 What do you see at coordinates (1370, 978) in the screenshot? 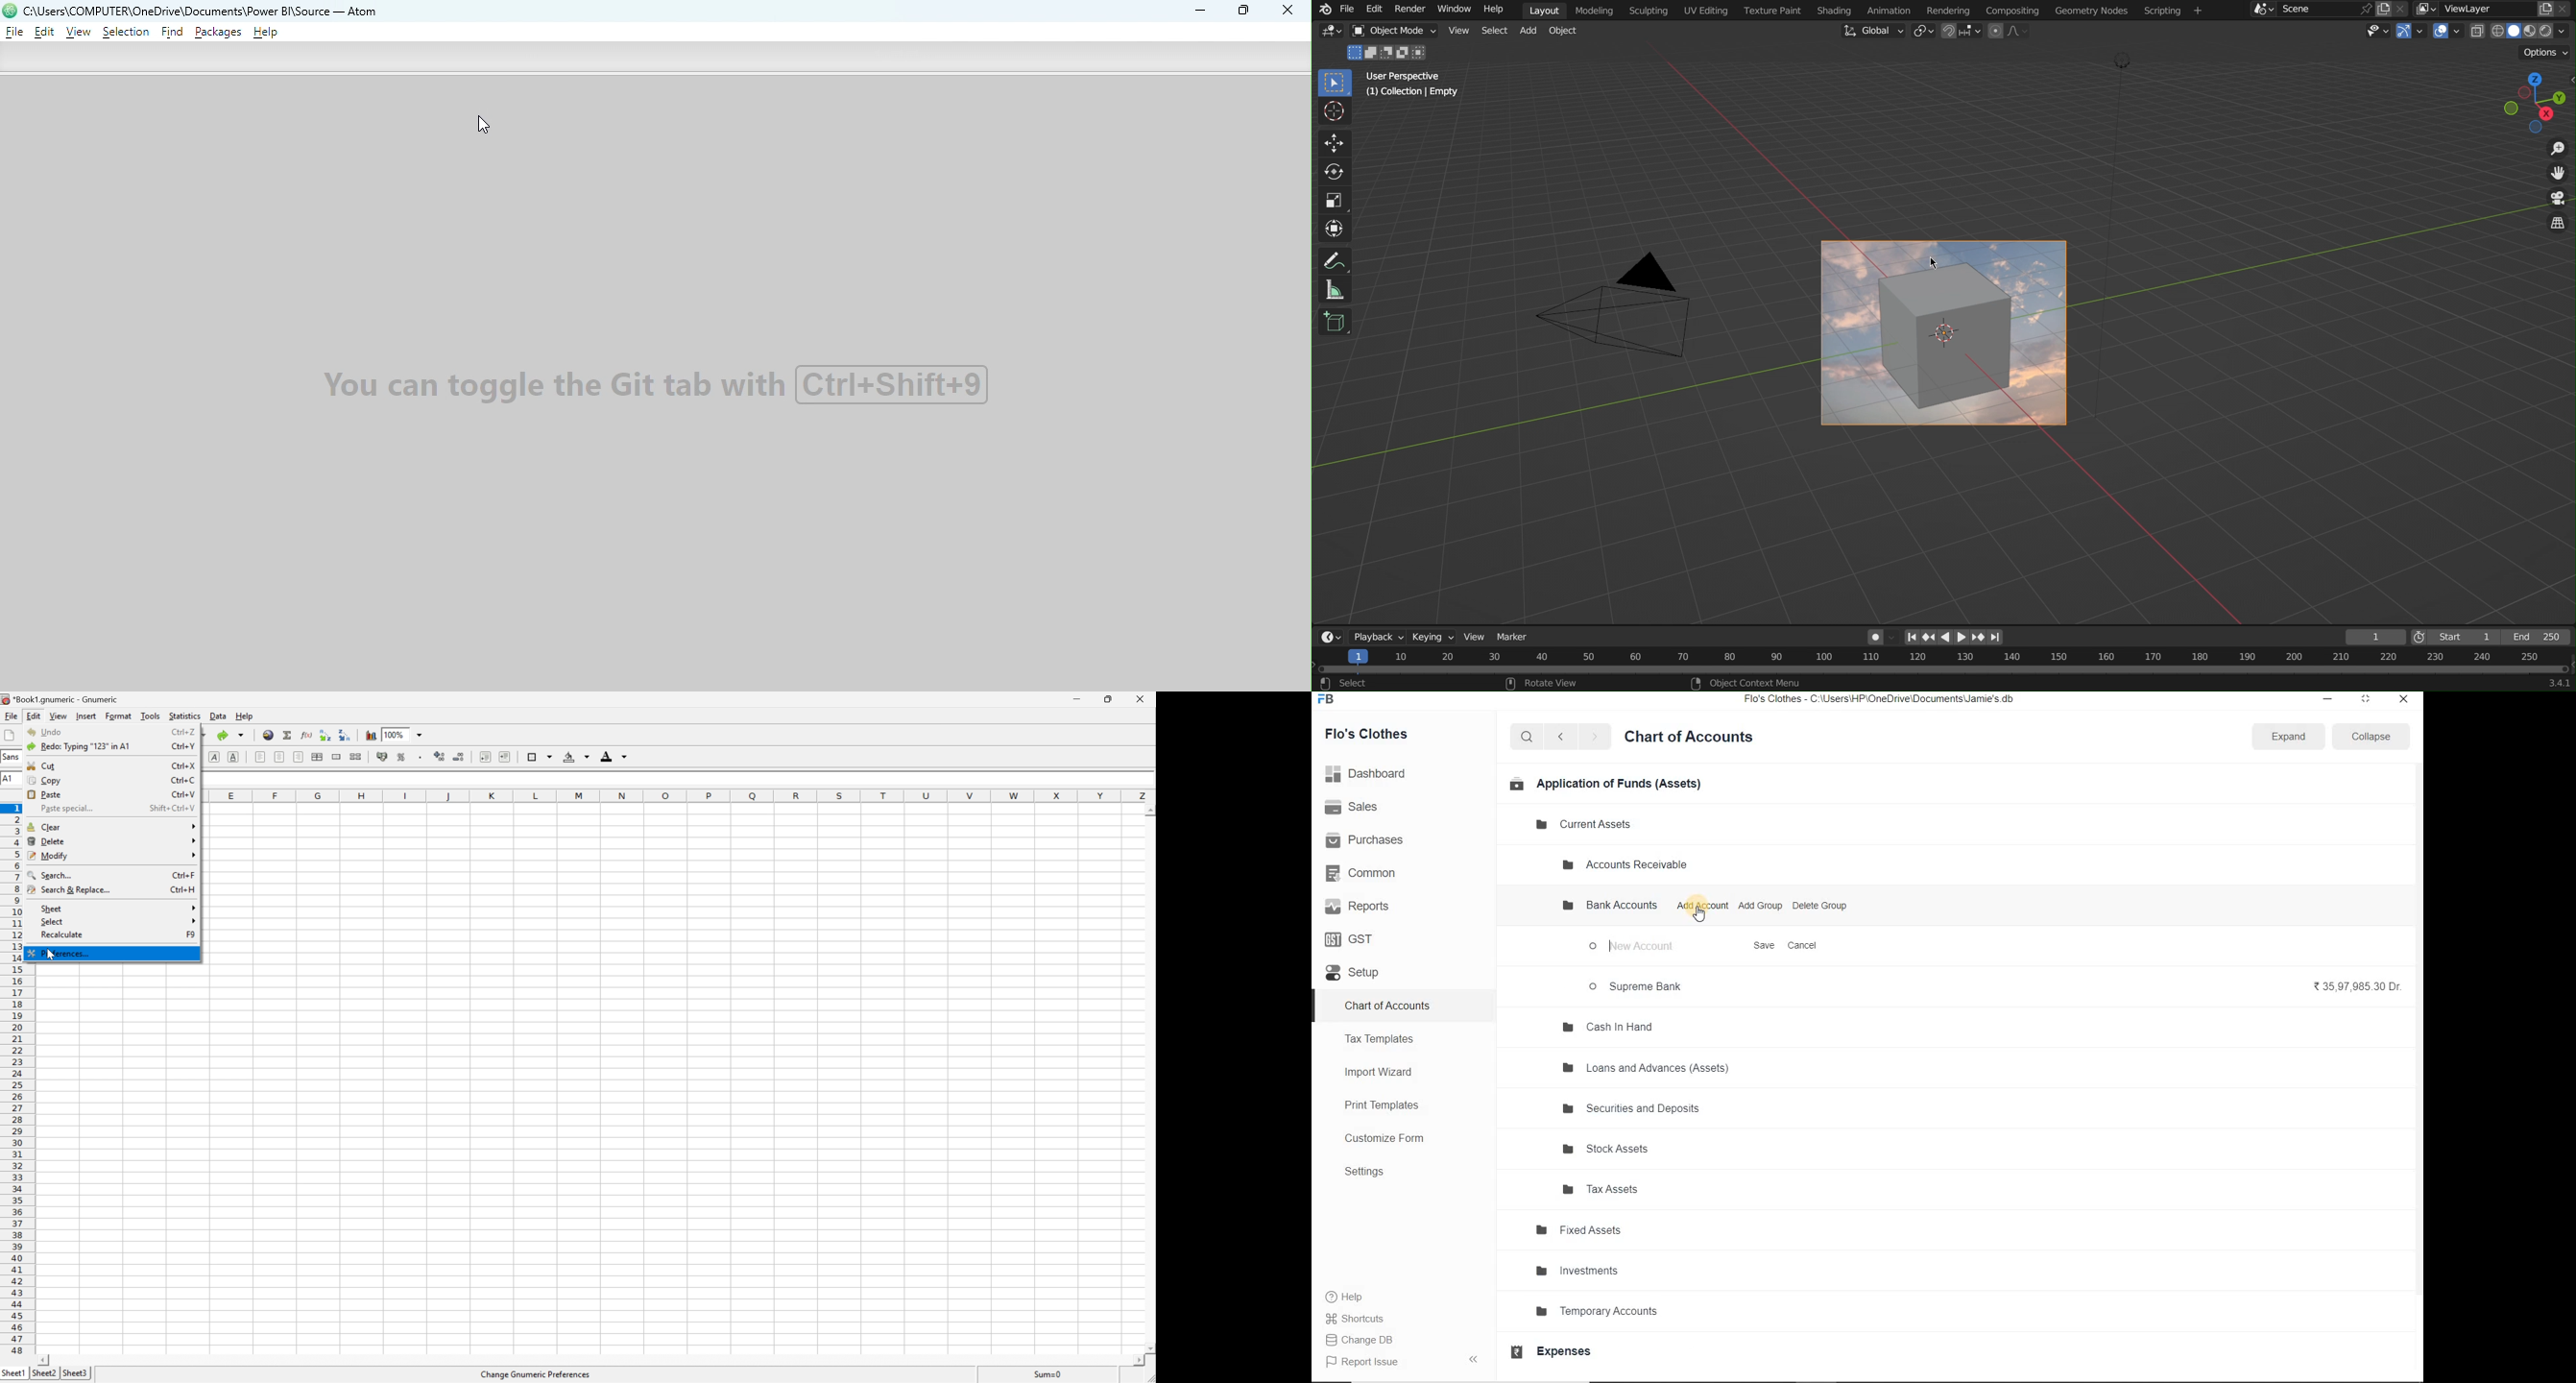
I see `Setup` at bounding box center [1370, 978].